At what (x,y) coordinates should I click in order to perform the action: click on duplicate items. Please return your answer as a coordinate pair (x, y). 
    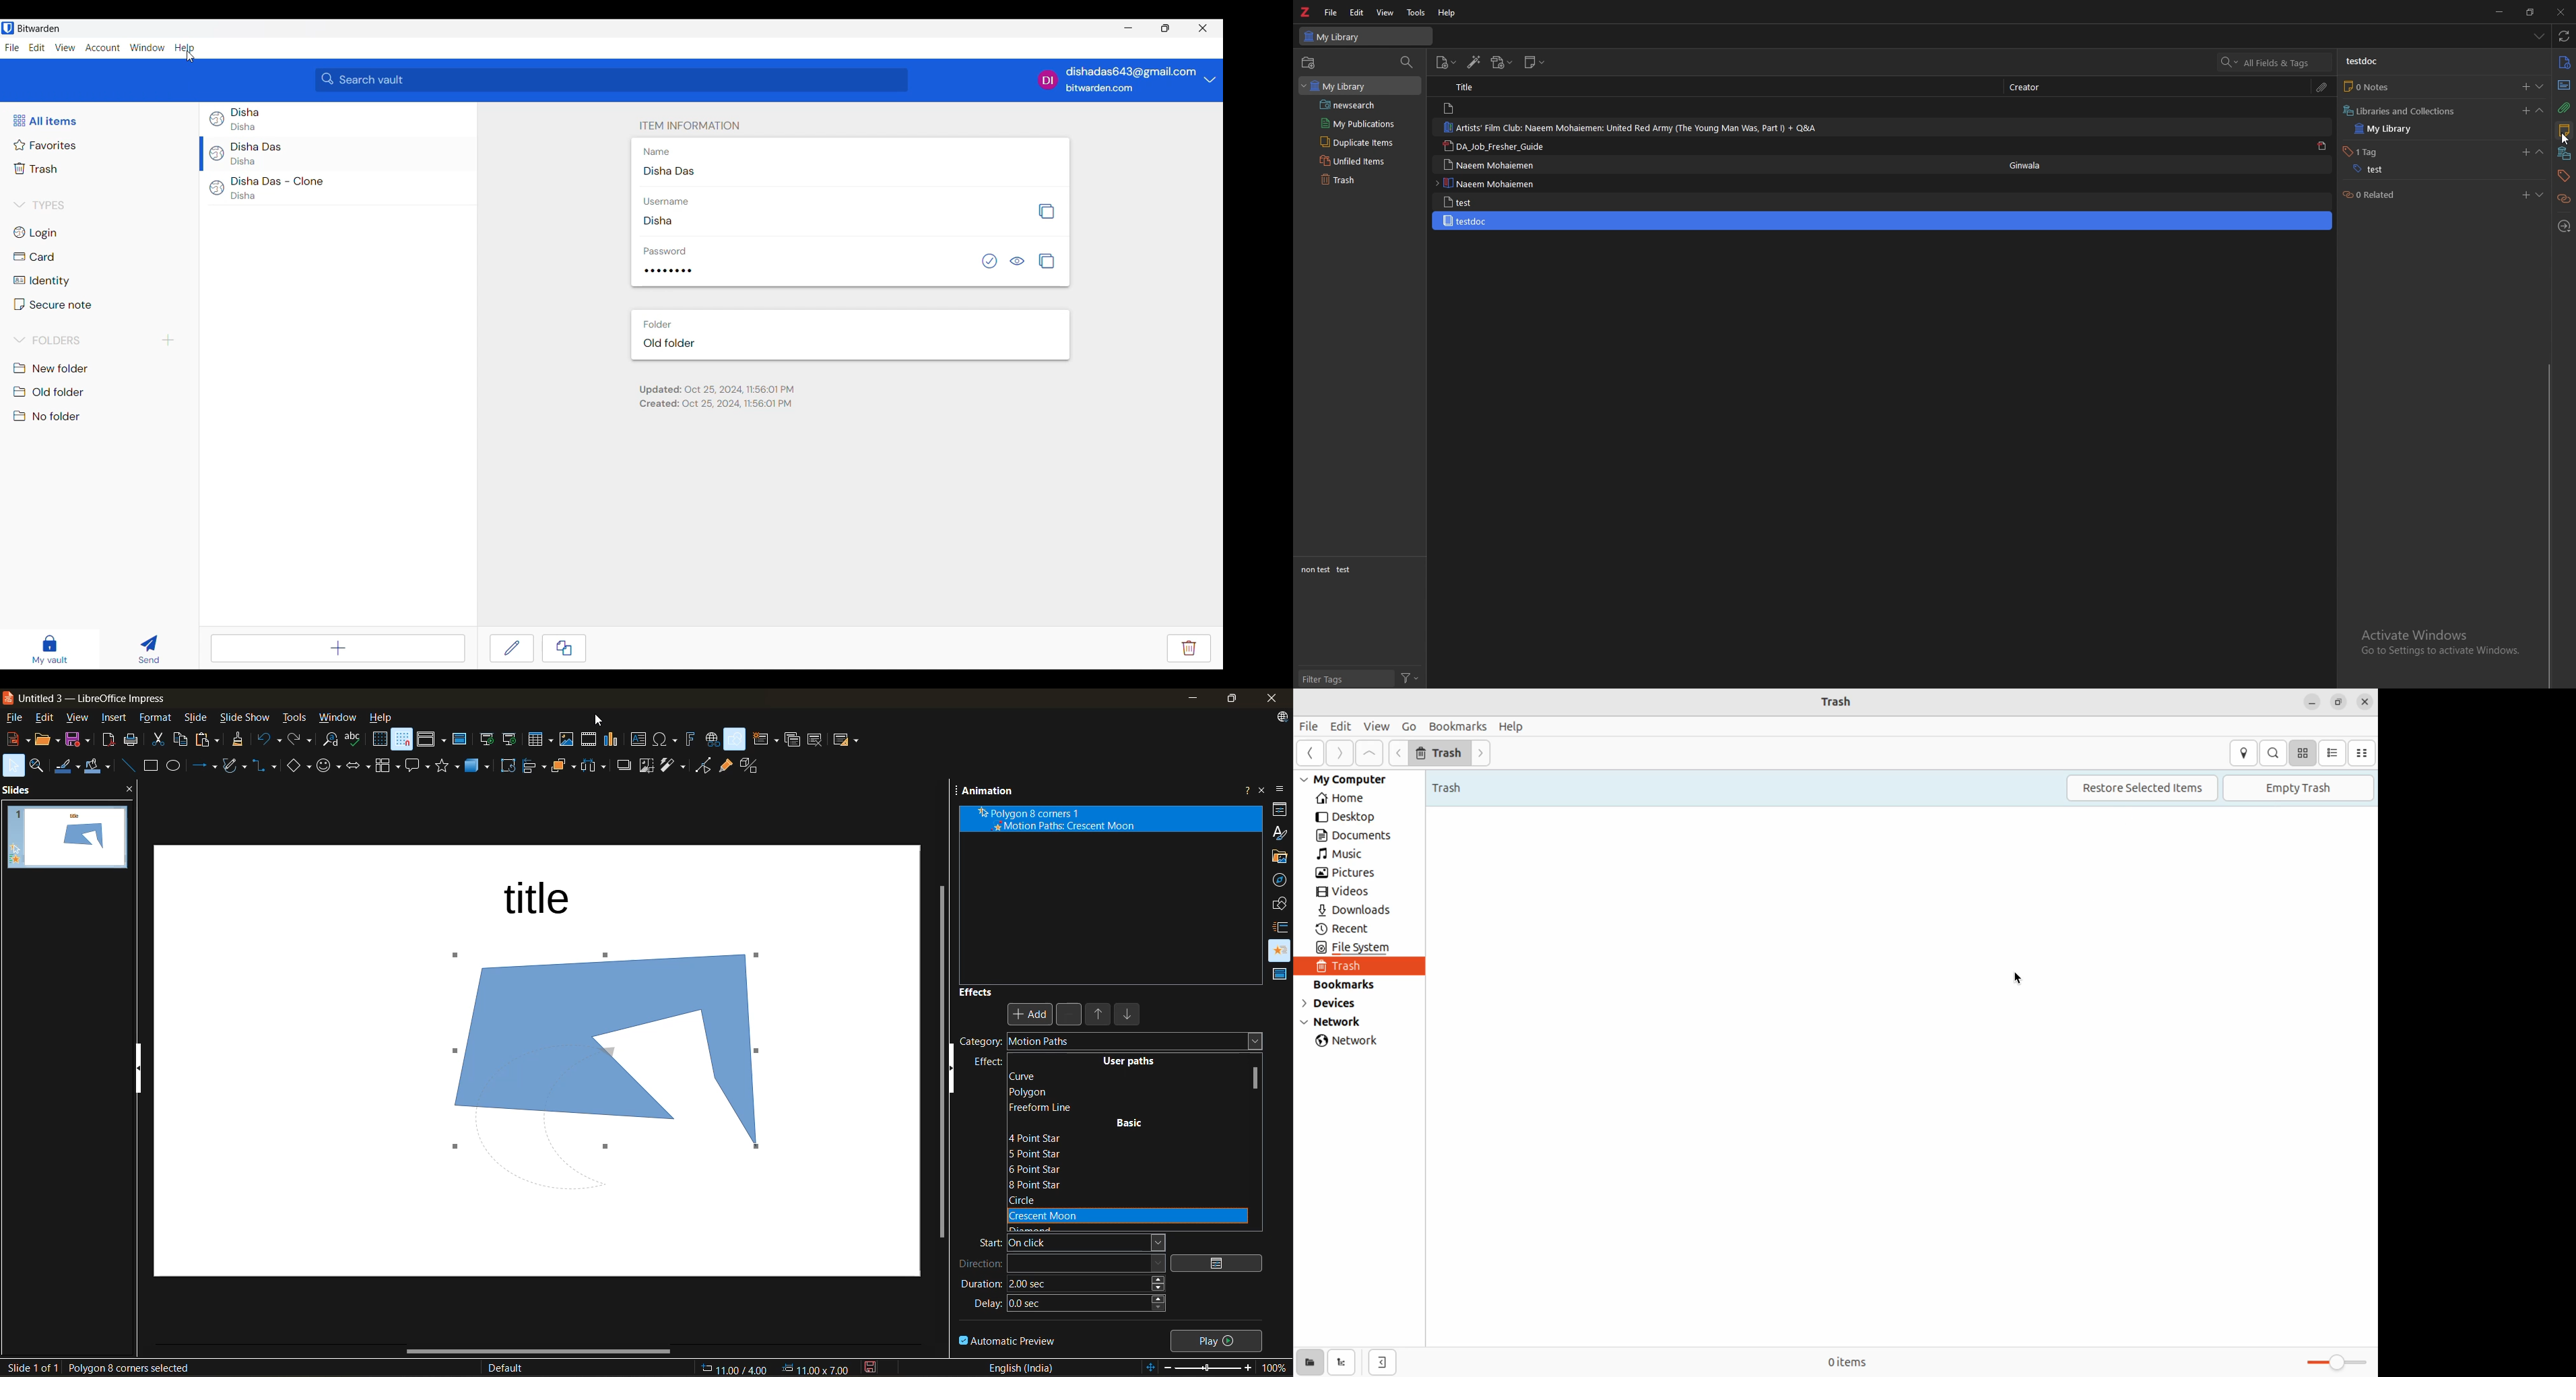
    Looking at the image, I should click on (1362, 142).